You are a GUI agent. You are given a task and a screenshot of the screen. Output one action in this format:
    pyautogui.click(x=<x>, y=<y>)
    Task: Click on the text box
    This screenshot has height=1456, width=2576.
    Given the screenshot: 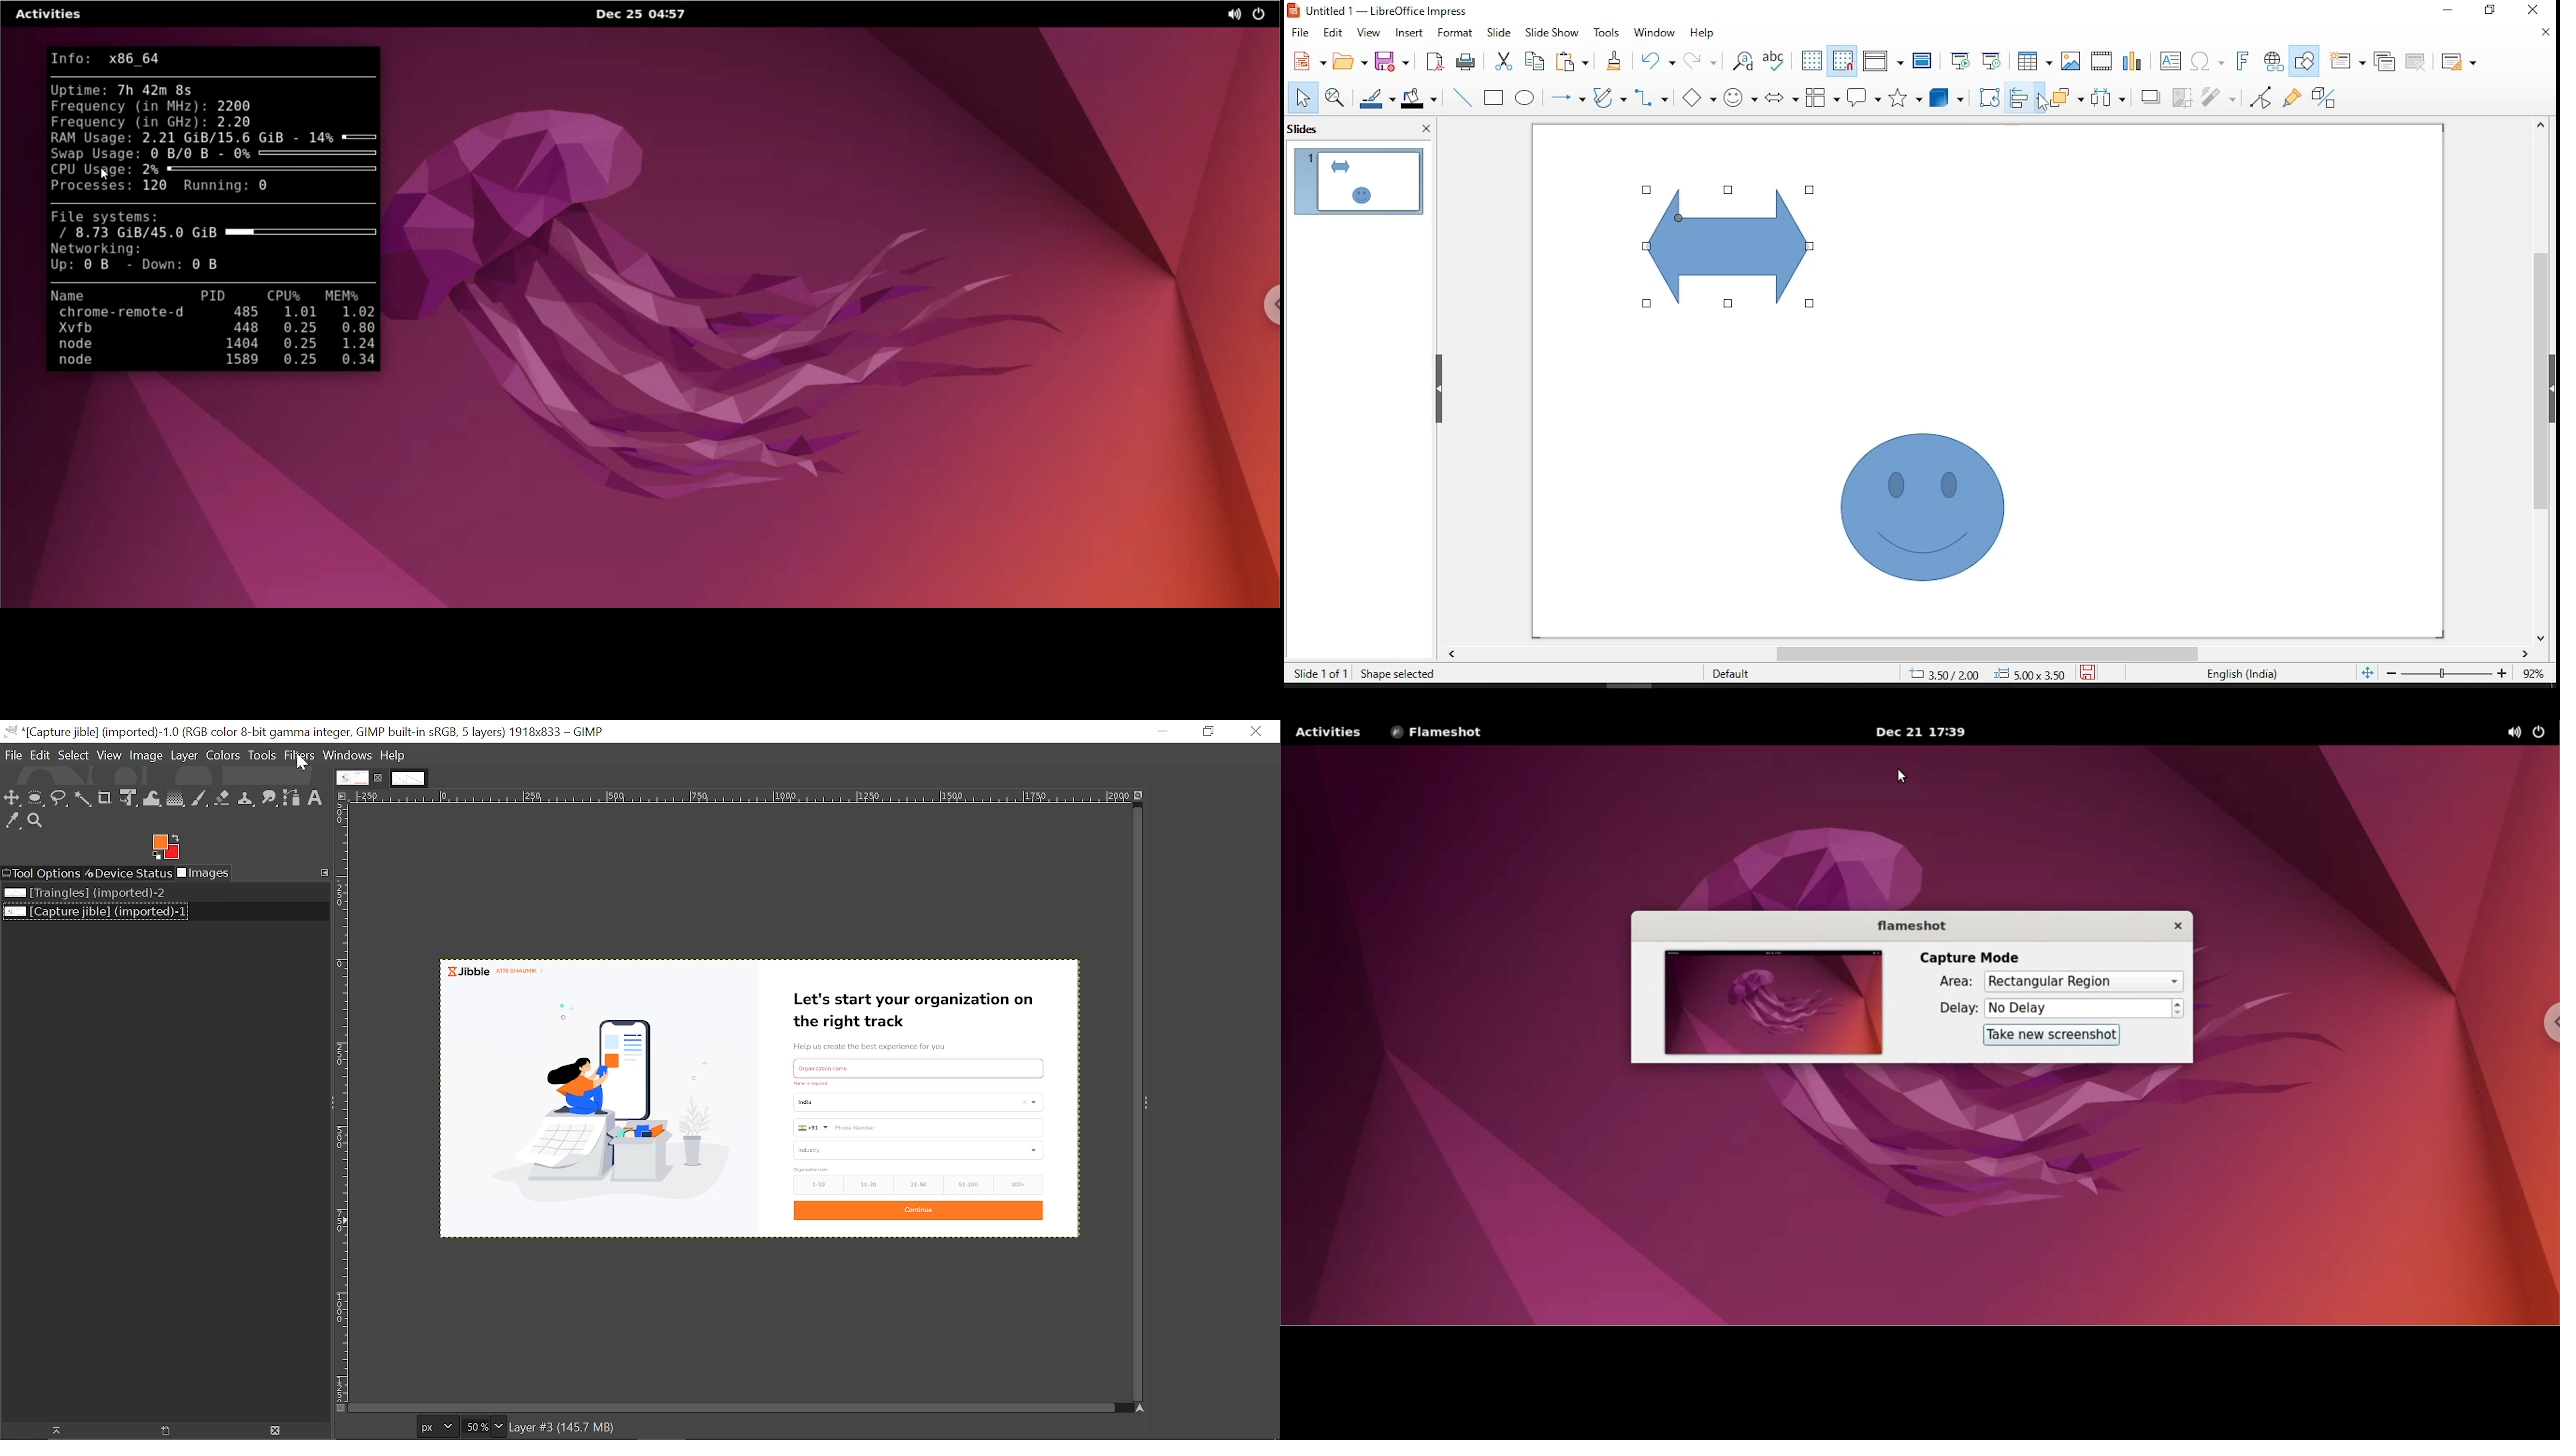 What is the action you would take?
    pyautogui.click(x=2171, y=62)
    